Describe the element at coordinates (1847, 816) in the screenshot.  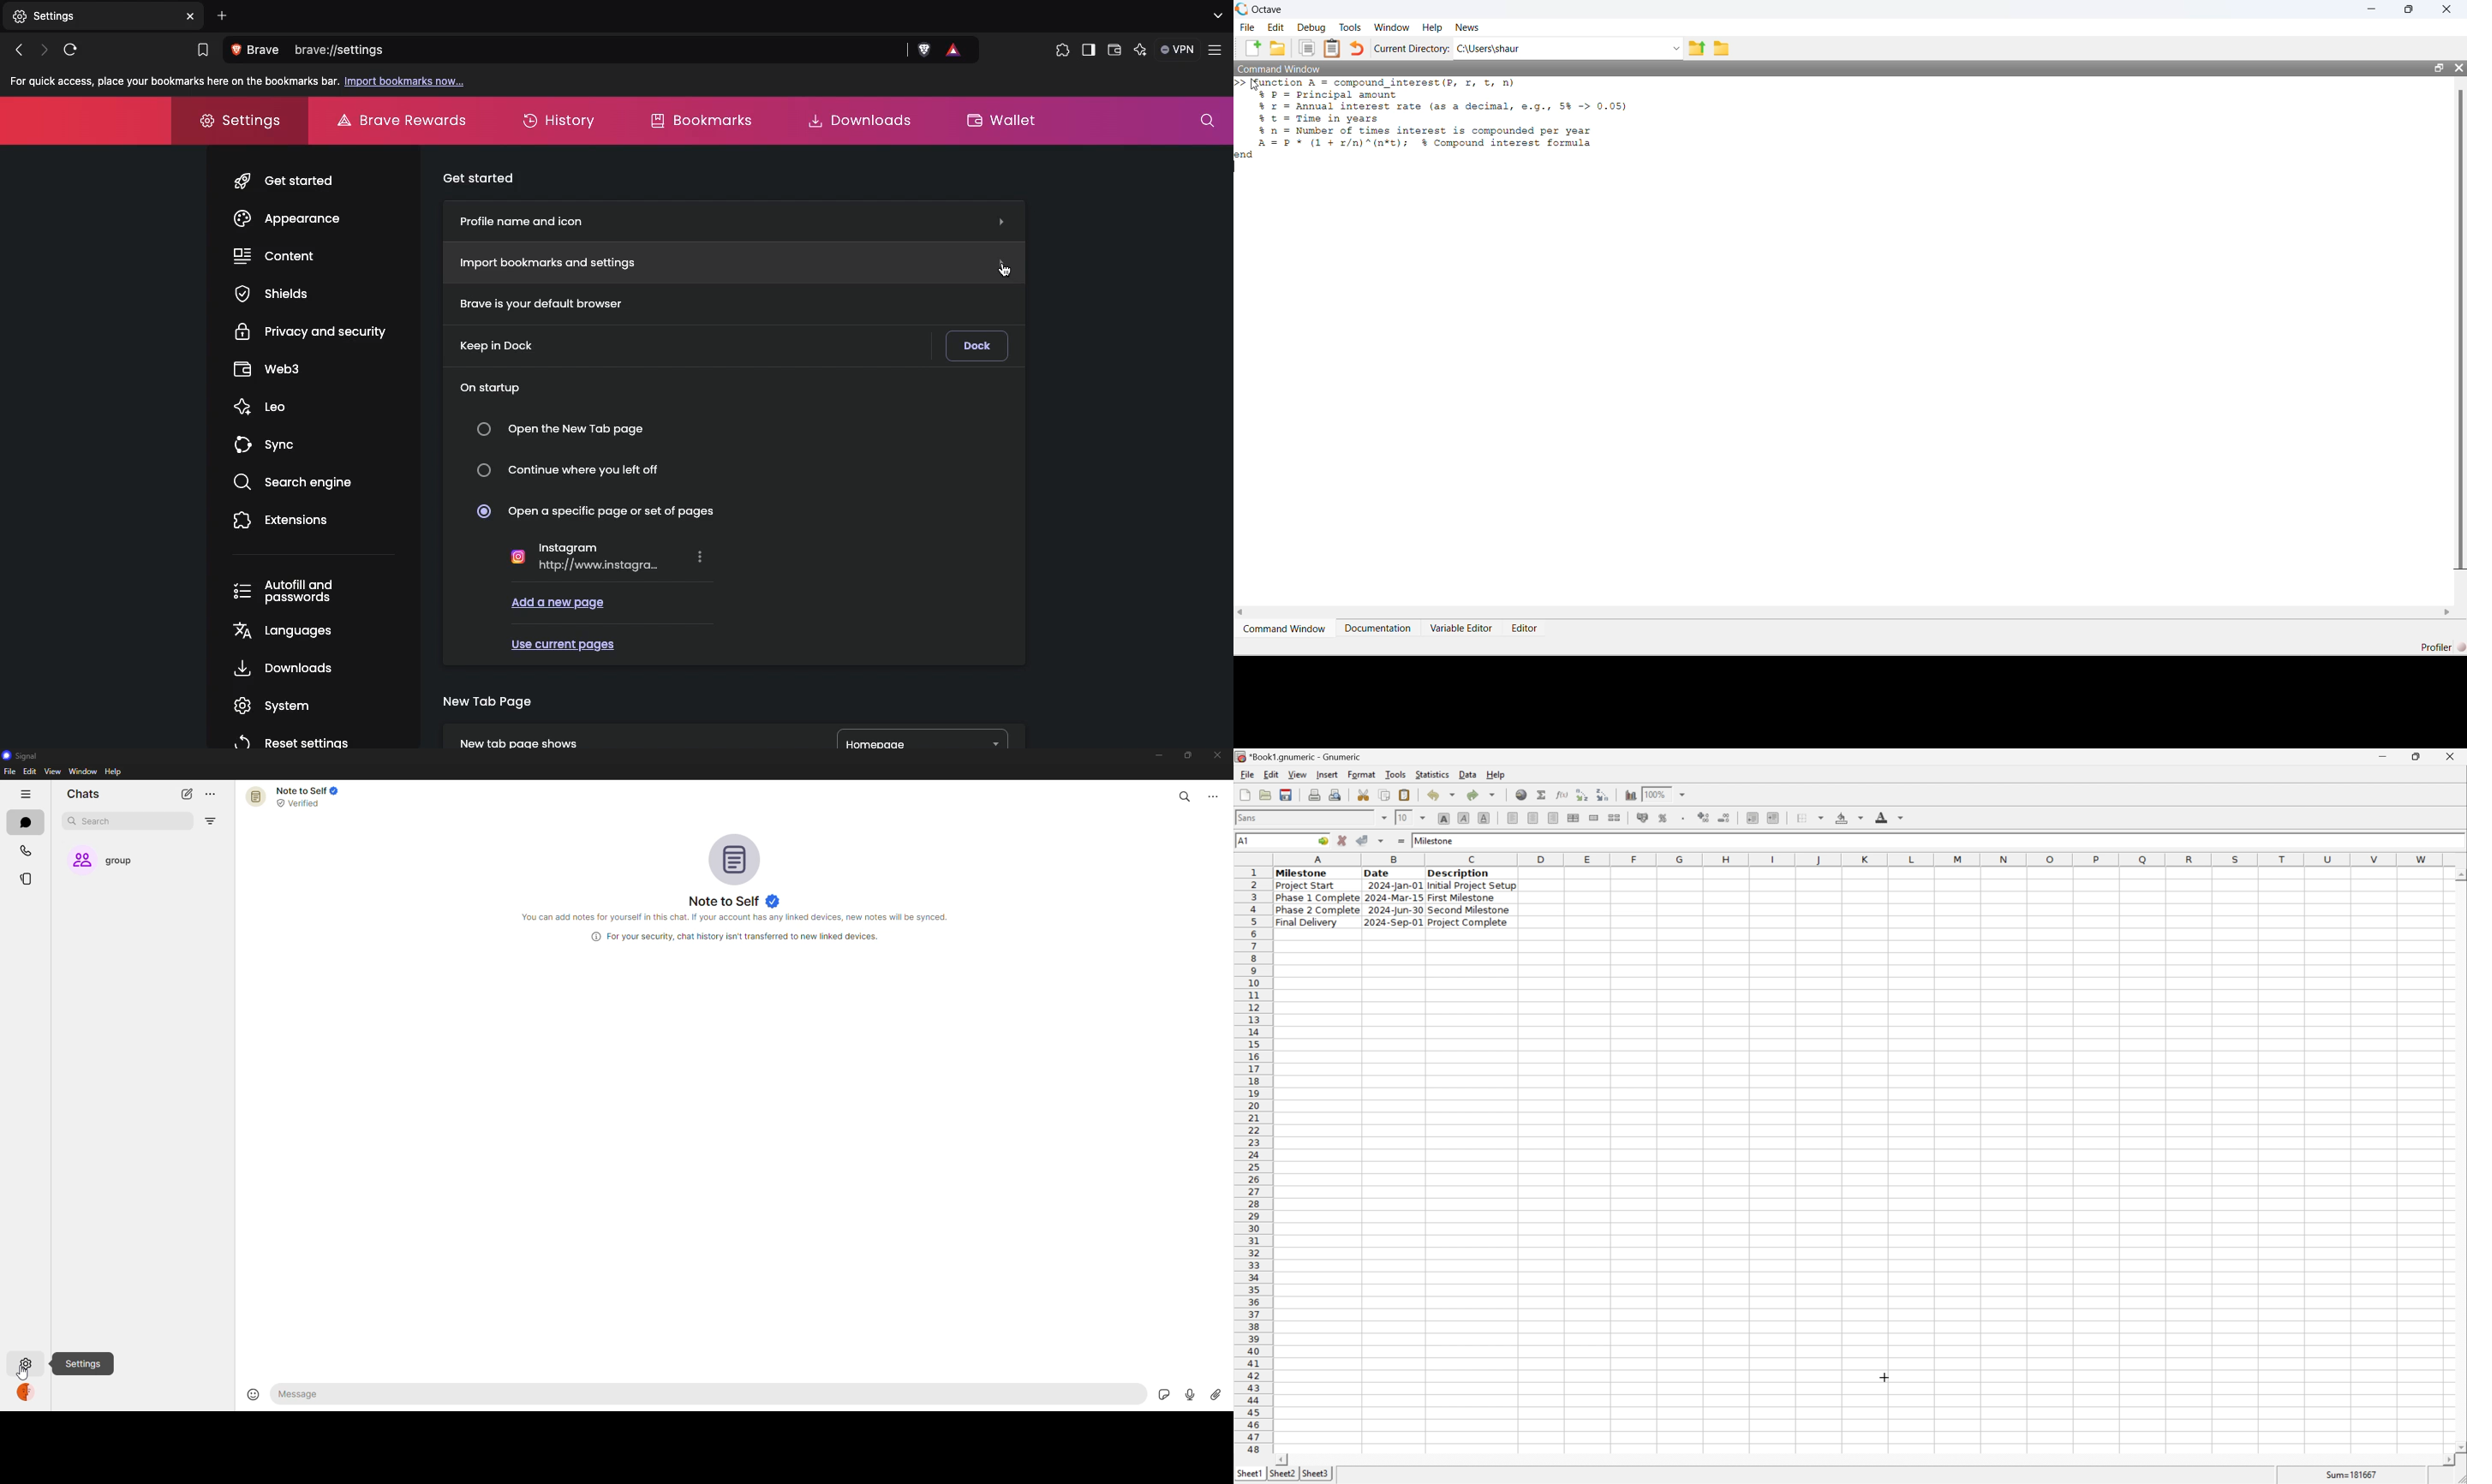
I see `highlight color` at that location.